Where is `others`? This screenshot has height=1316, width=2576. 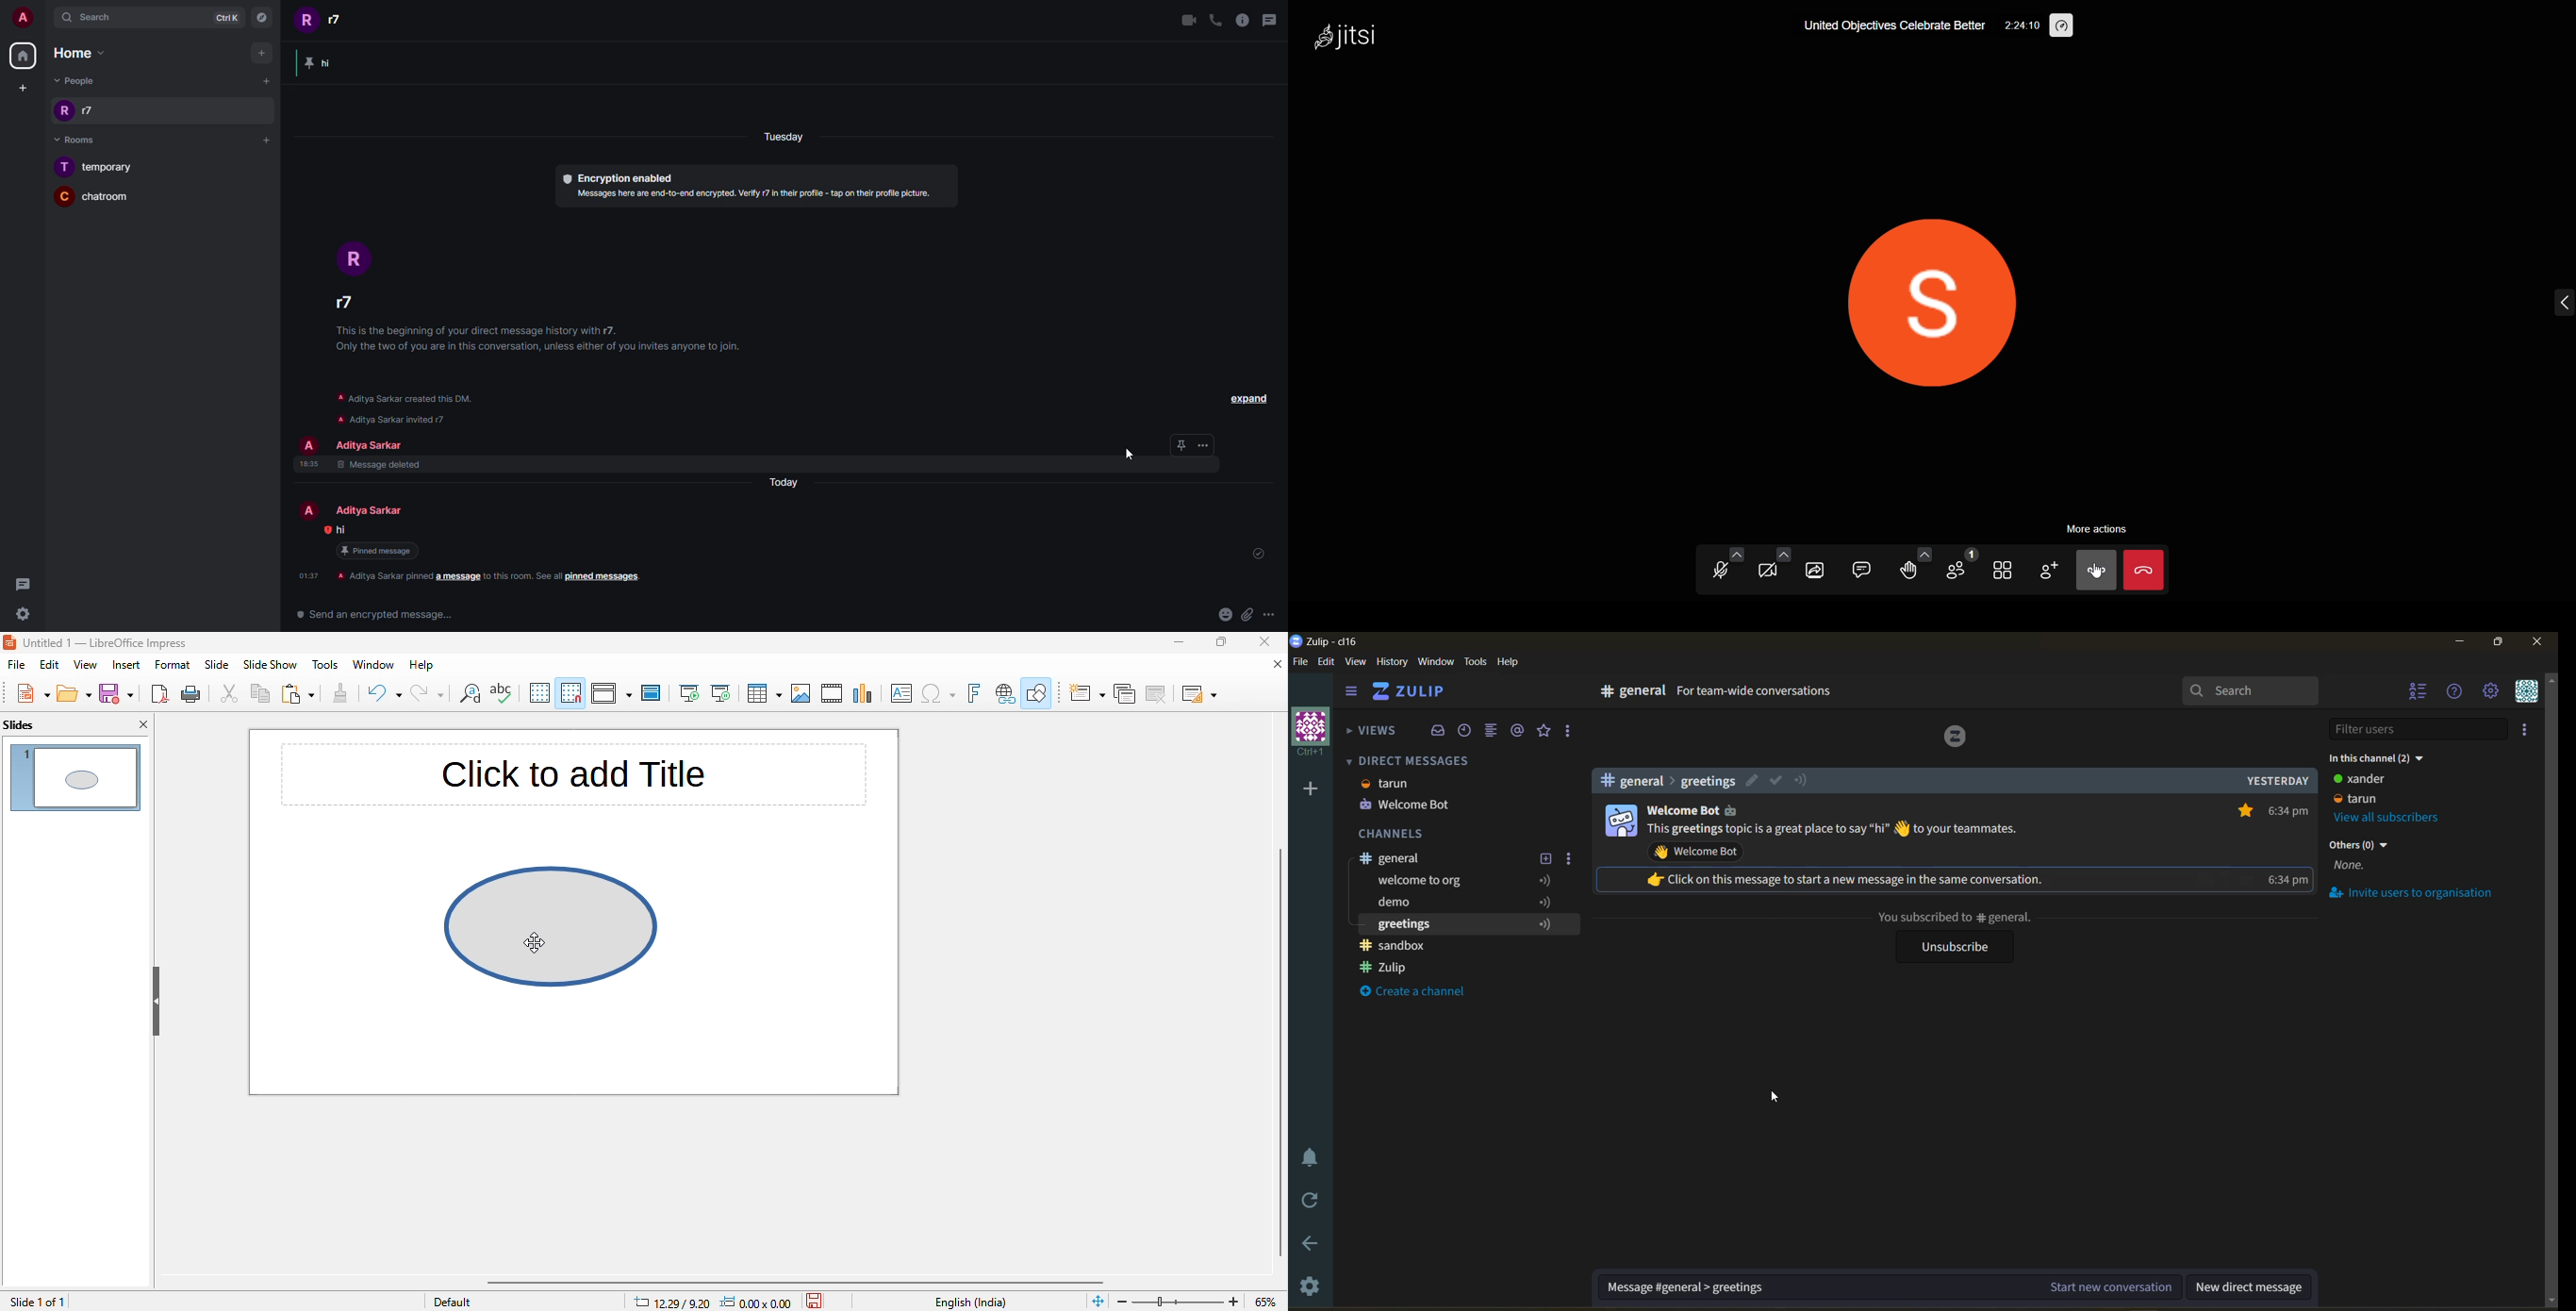
others is located at coordinates (2361, 858).